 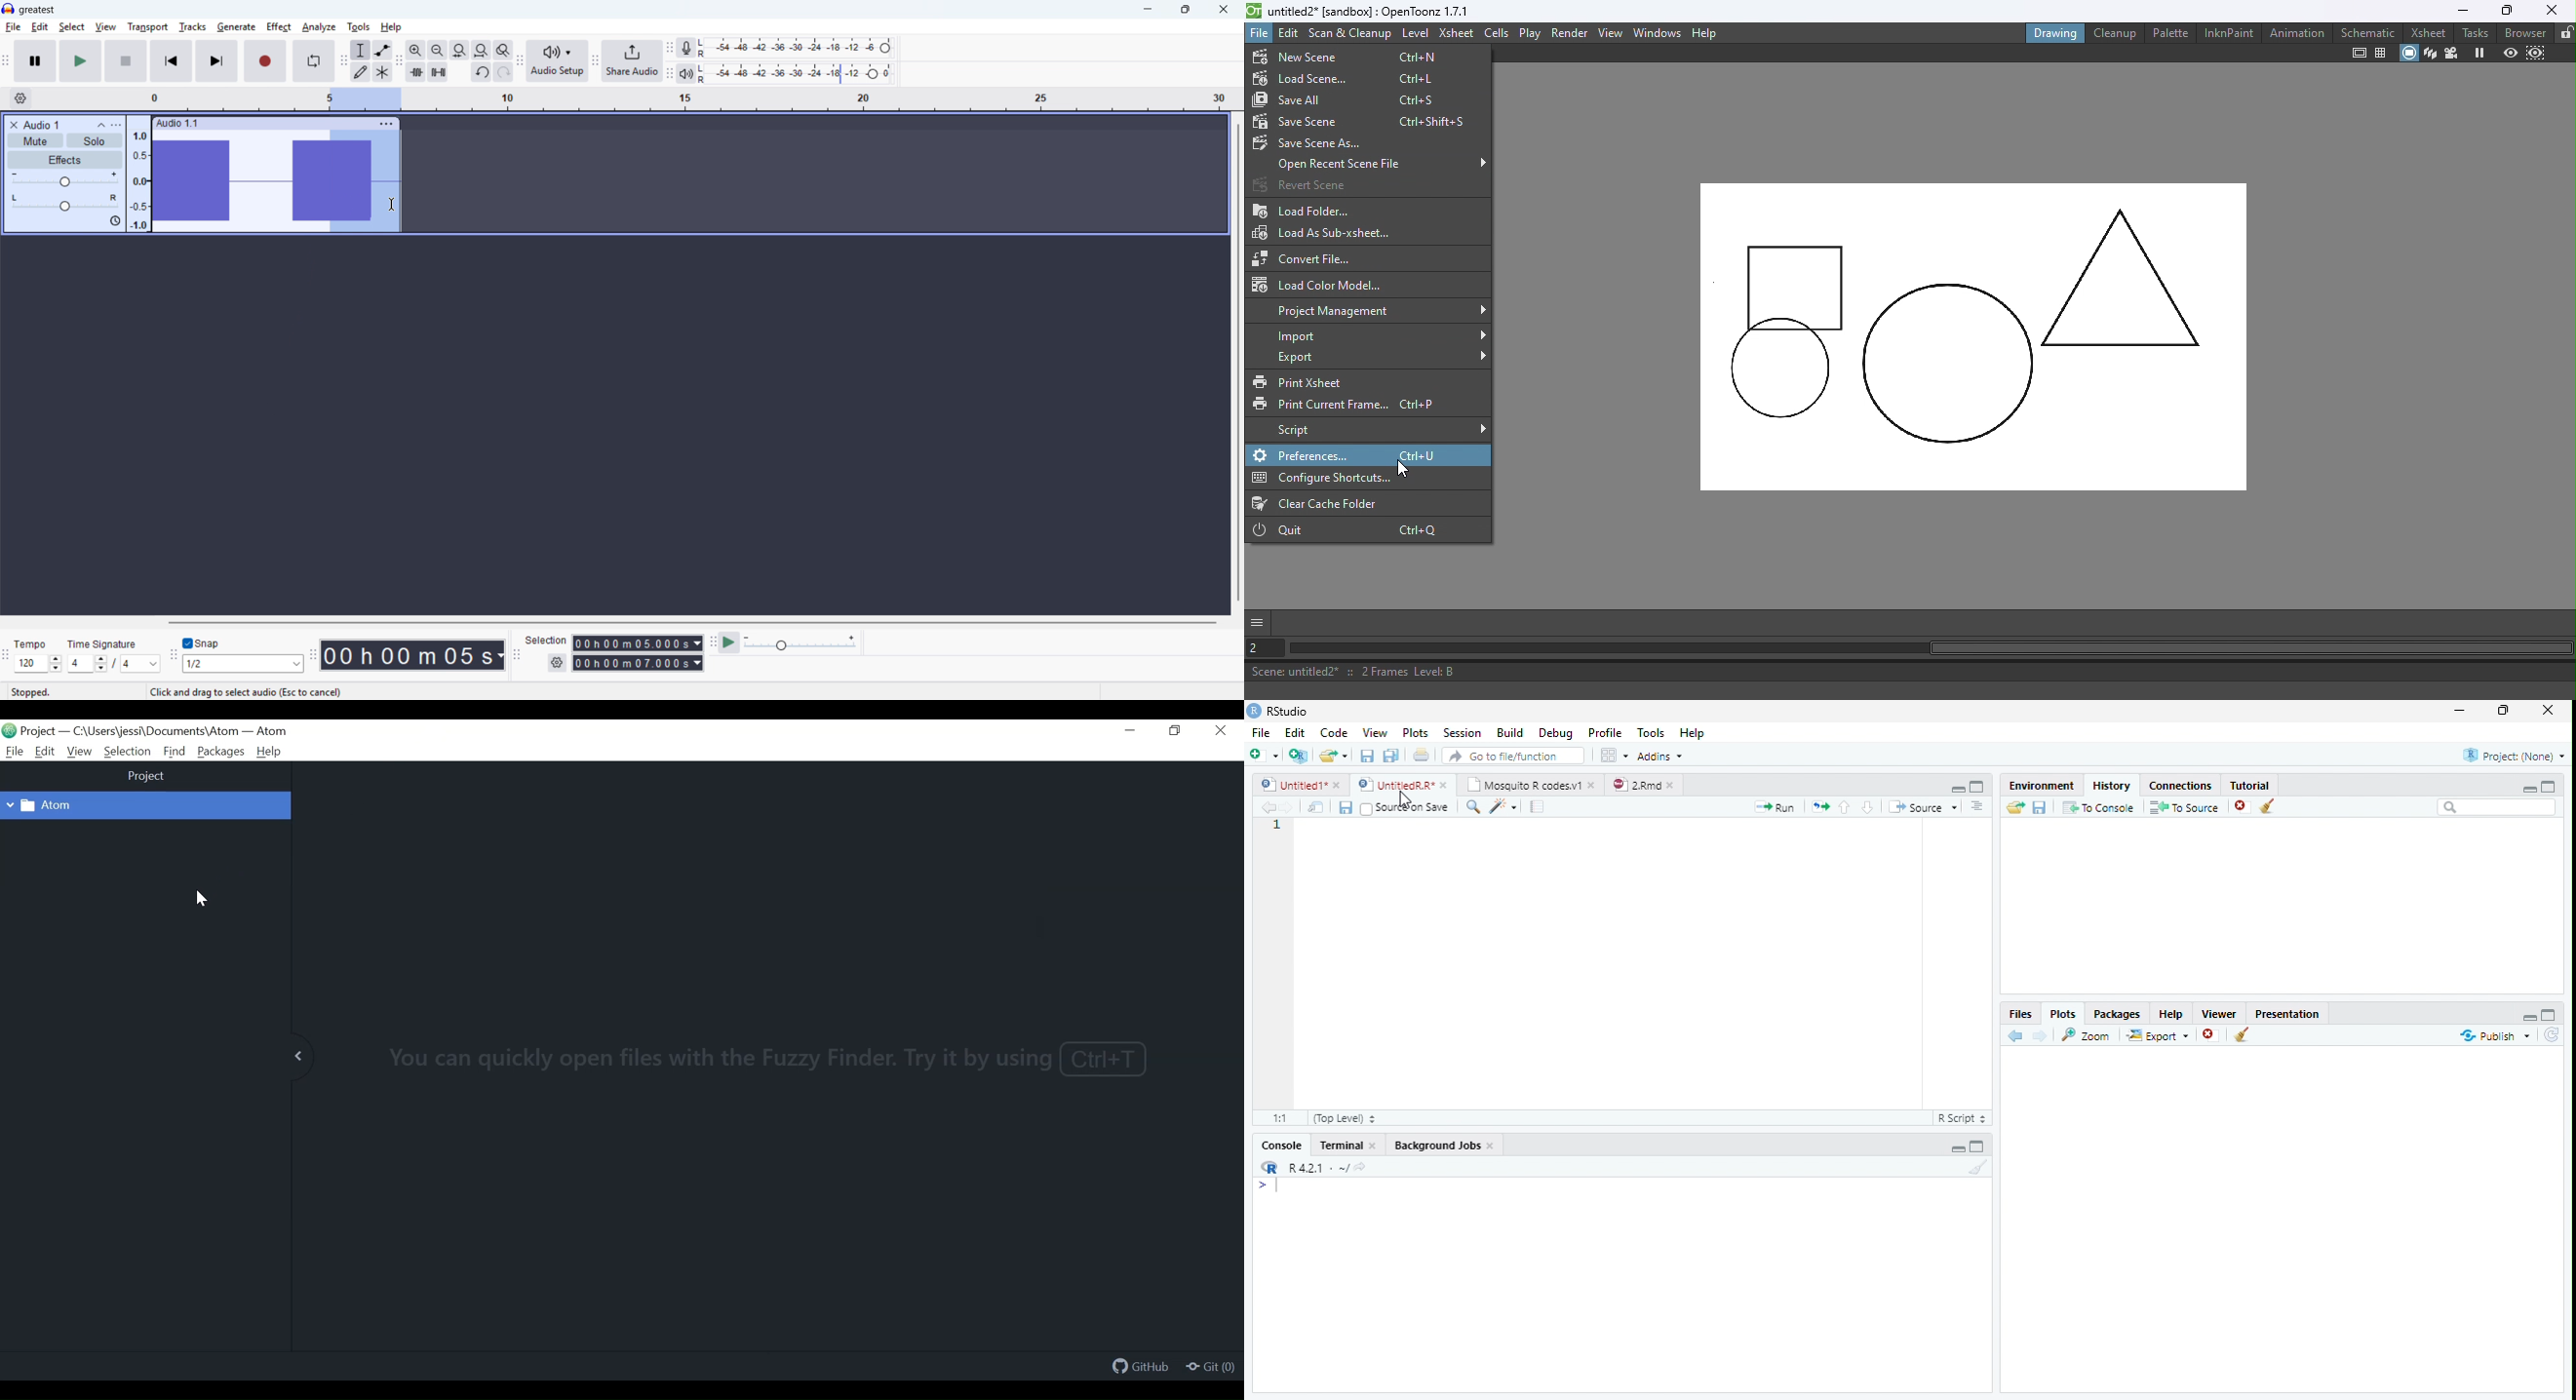 What do you see at coordinates (6, 658) in the screenshot?
I see `Time signature toolbar ` at bounding box center [6, 658].